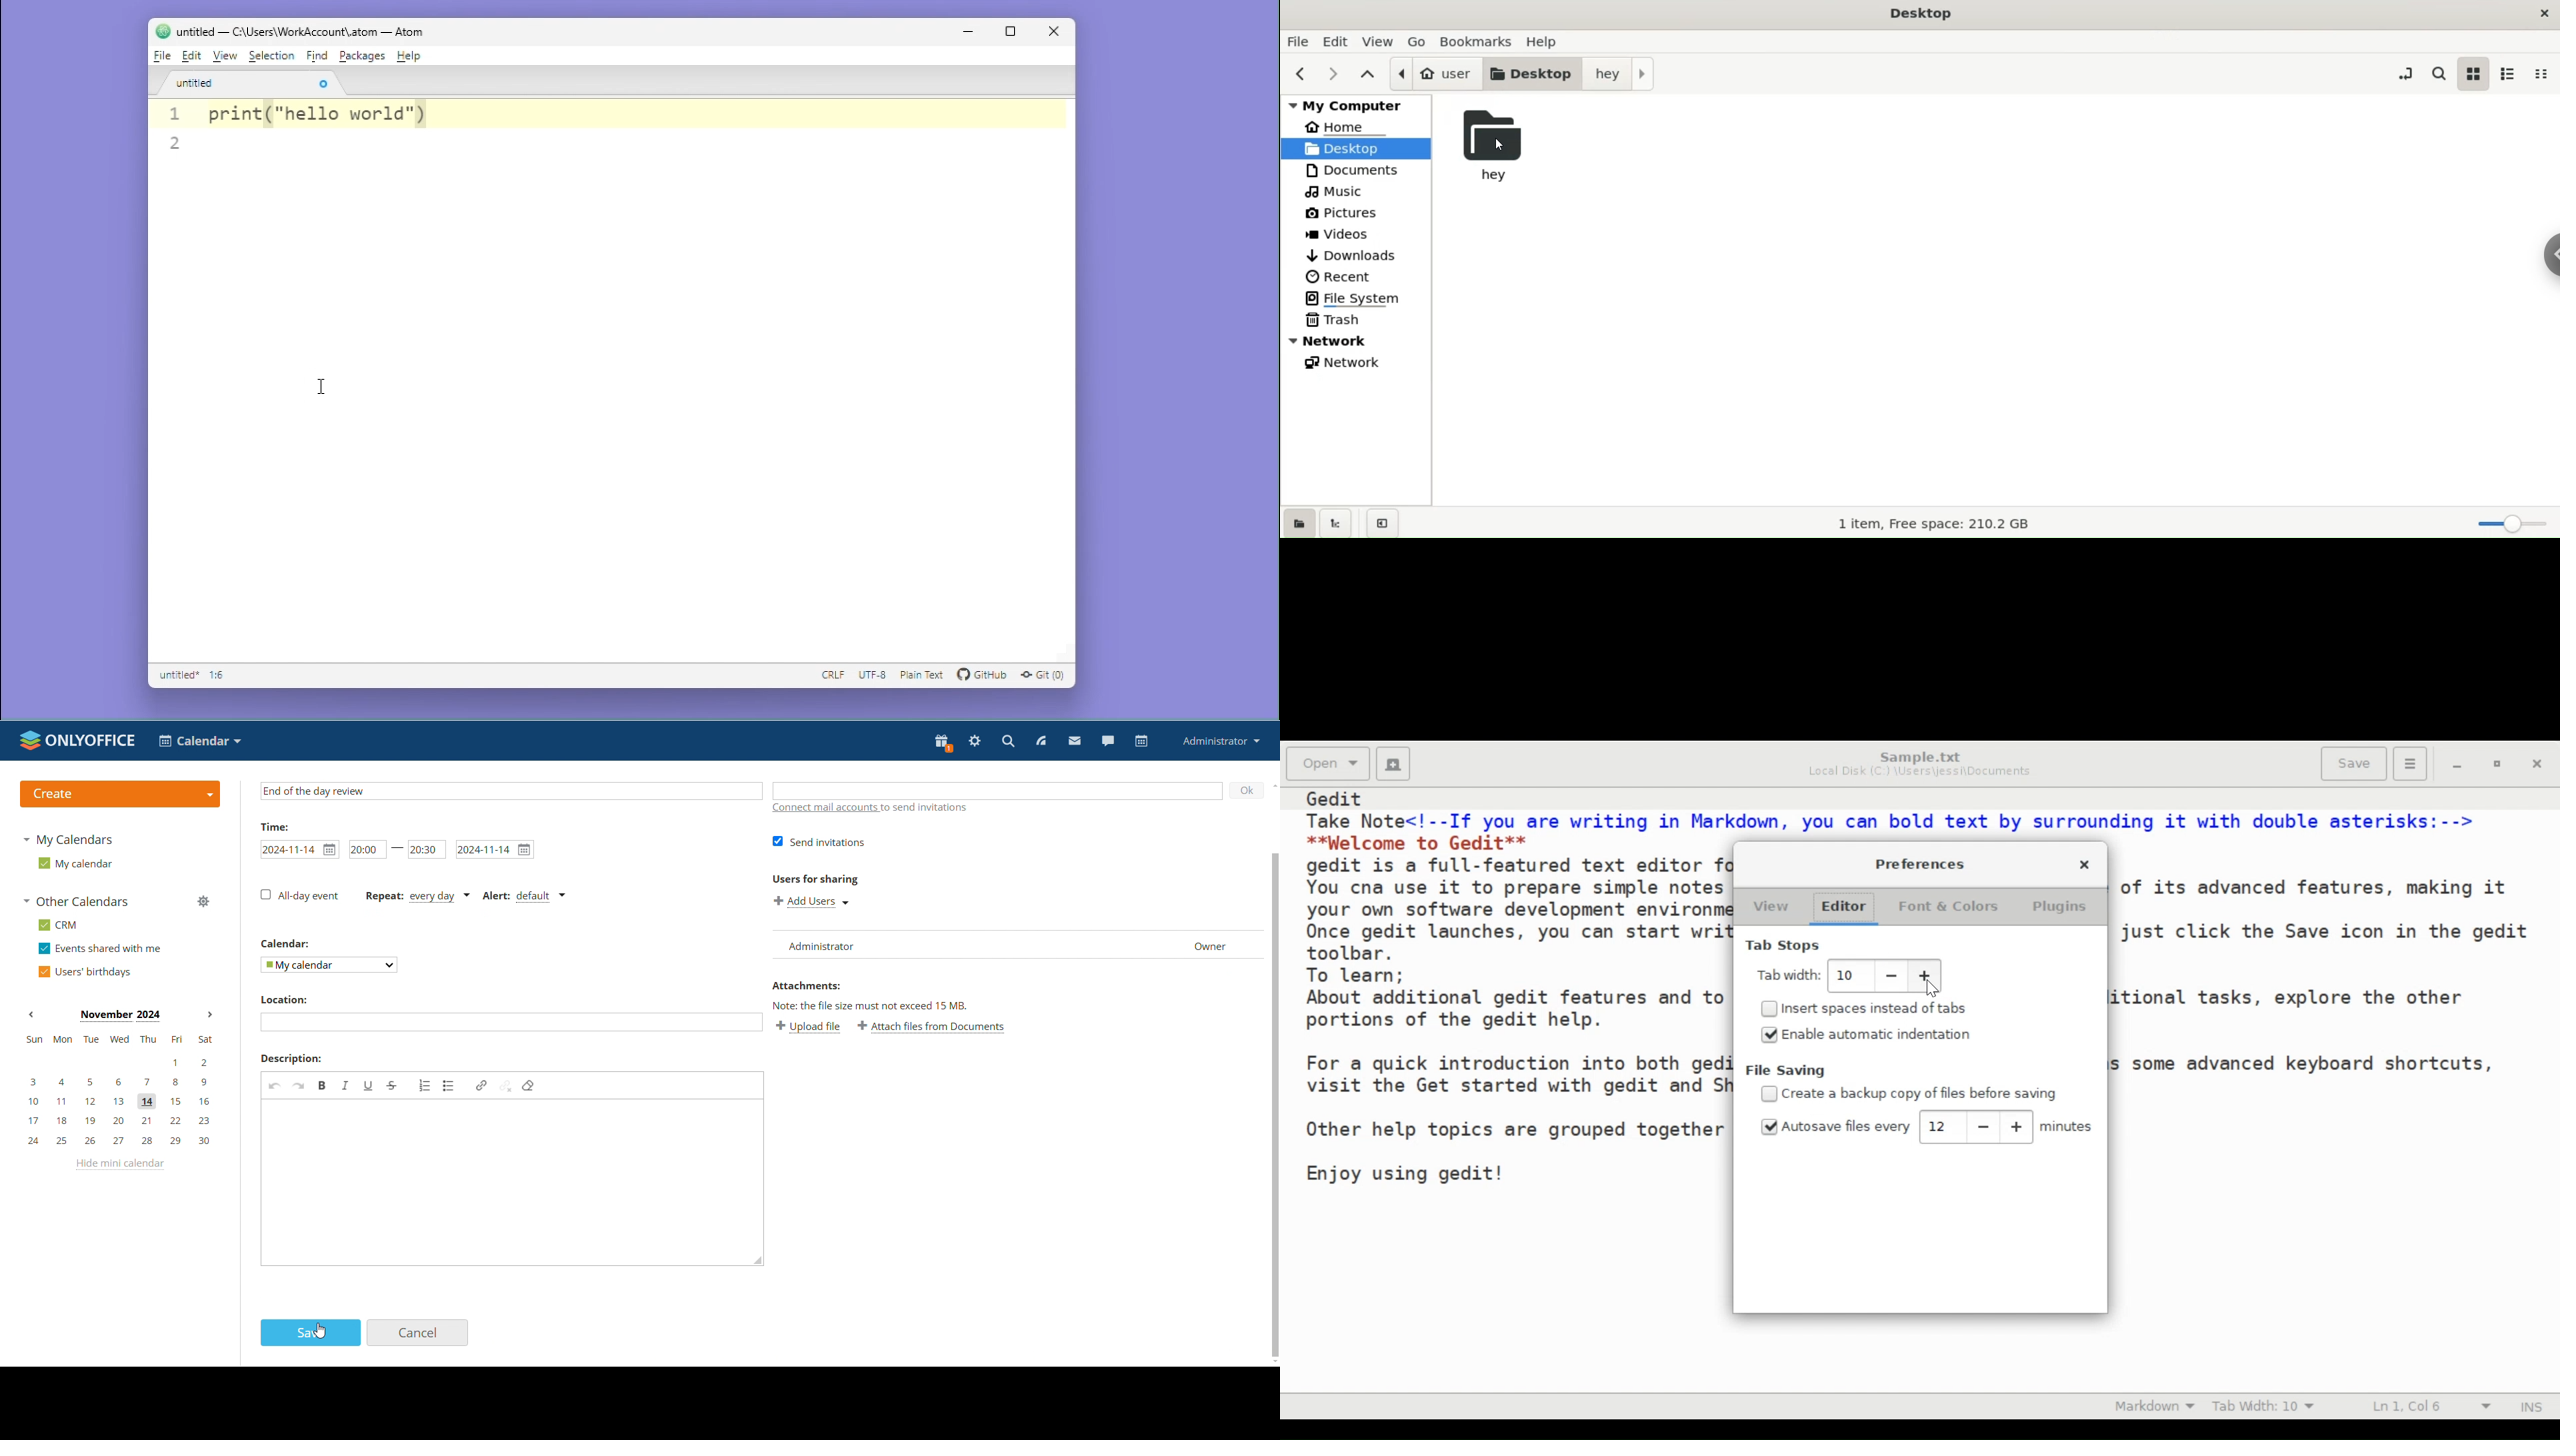 The width and height of the screenshot is (2576, 1456). Describe the element at coordinates (123, 1121) in the screenshot. I see `17, 18, 19, 20, 21, 22, 23` at that location.